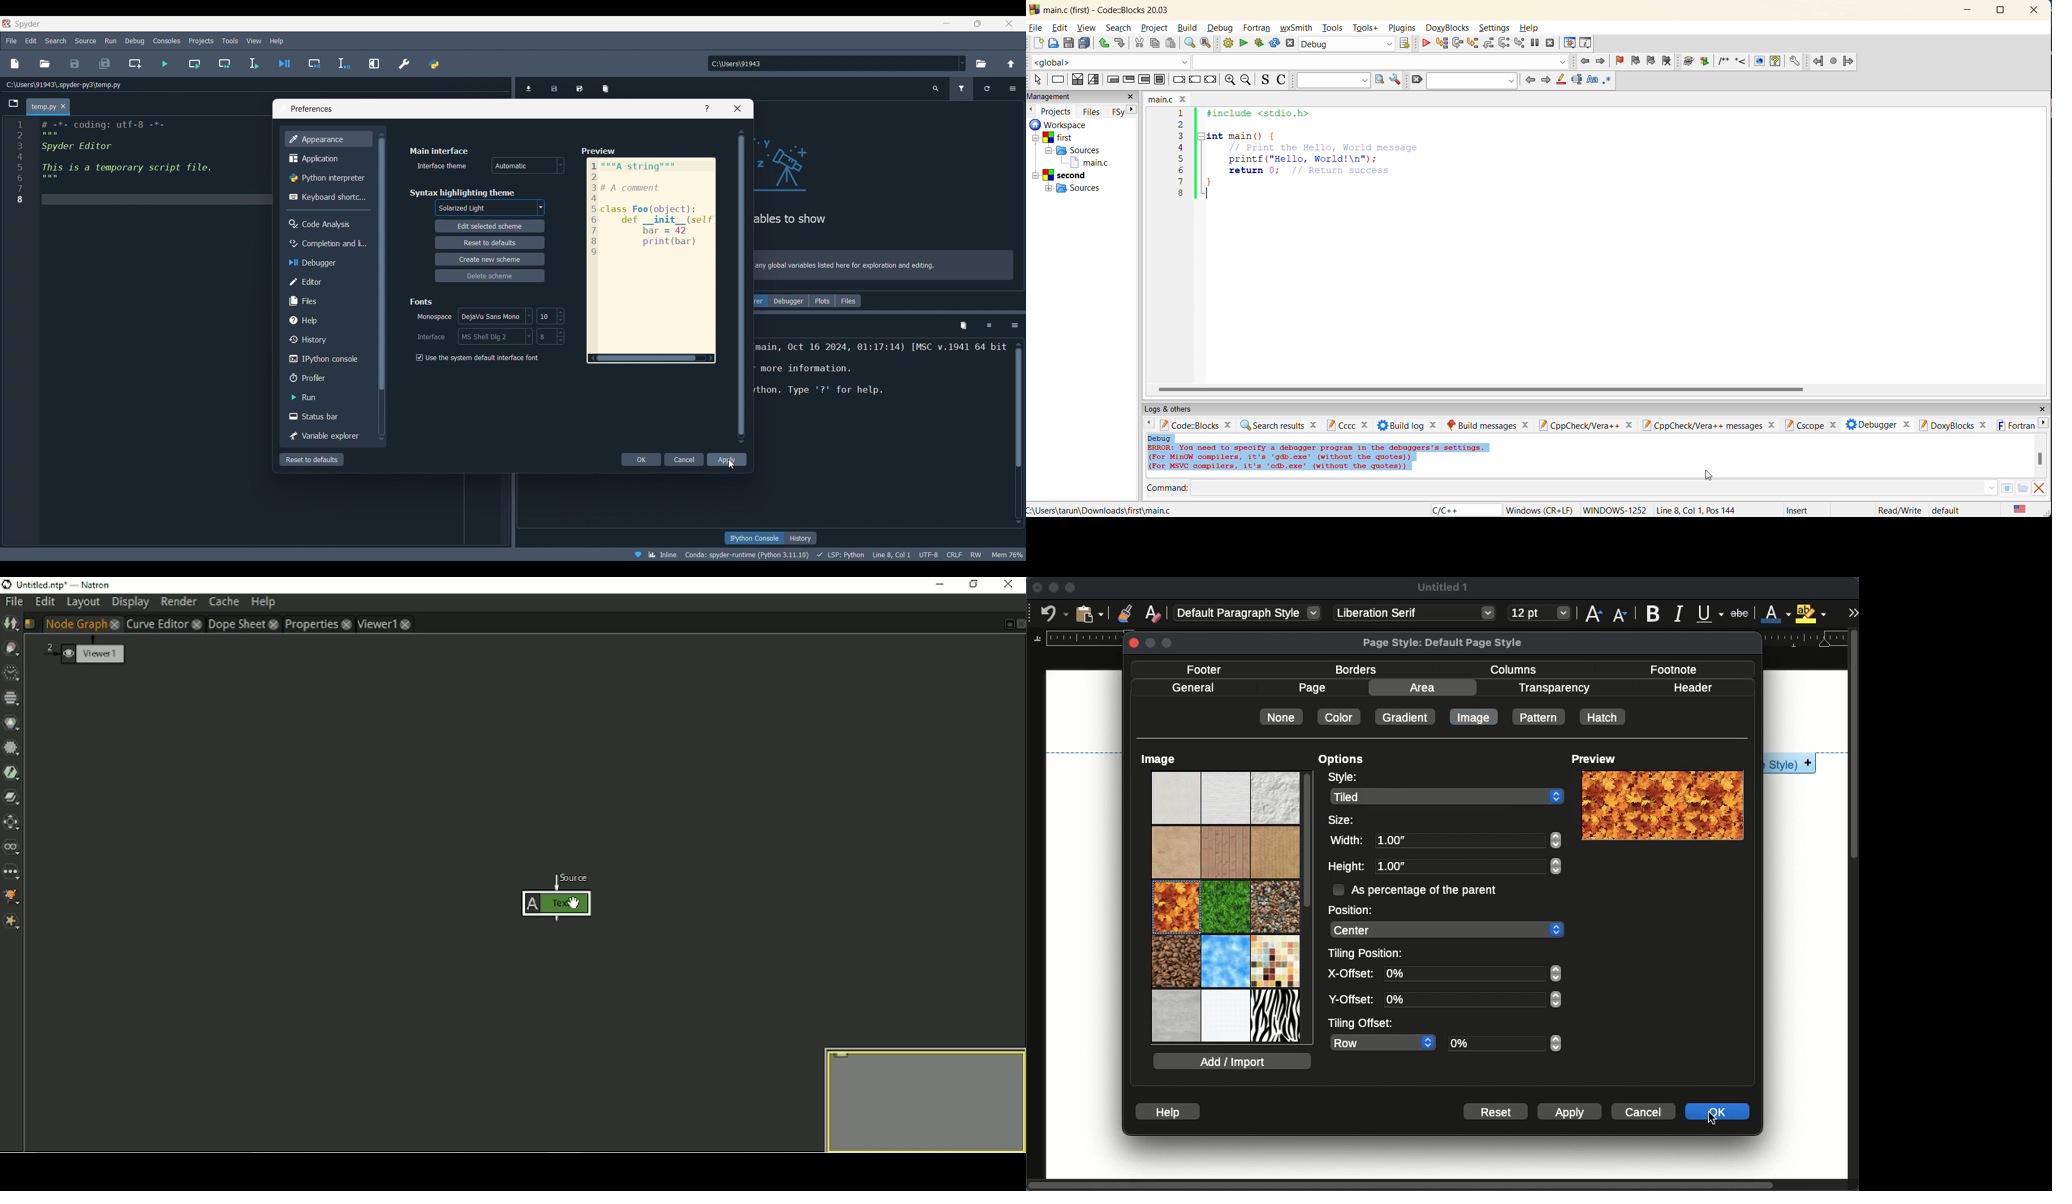 Image resolution: width=2072 pixels, height=1204 pixels. What do you see at coordinates (530, 88) in the screenshot?
I see `Import data` at bounding box center [530, 88].